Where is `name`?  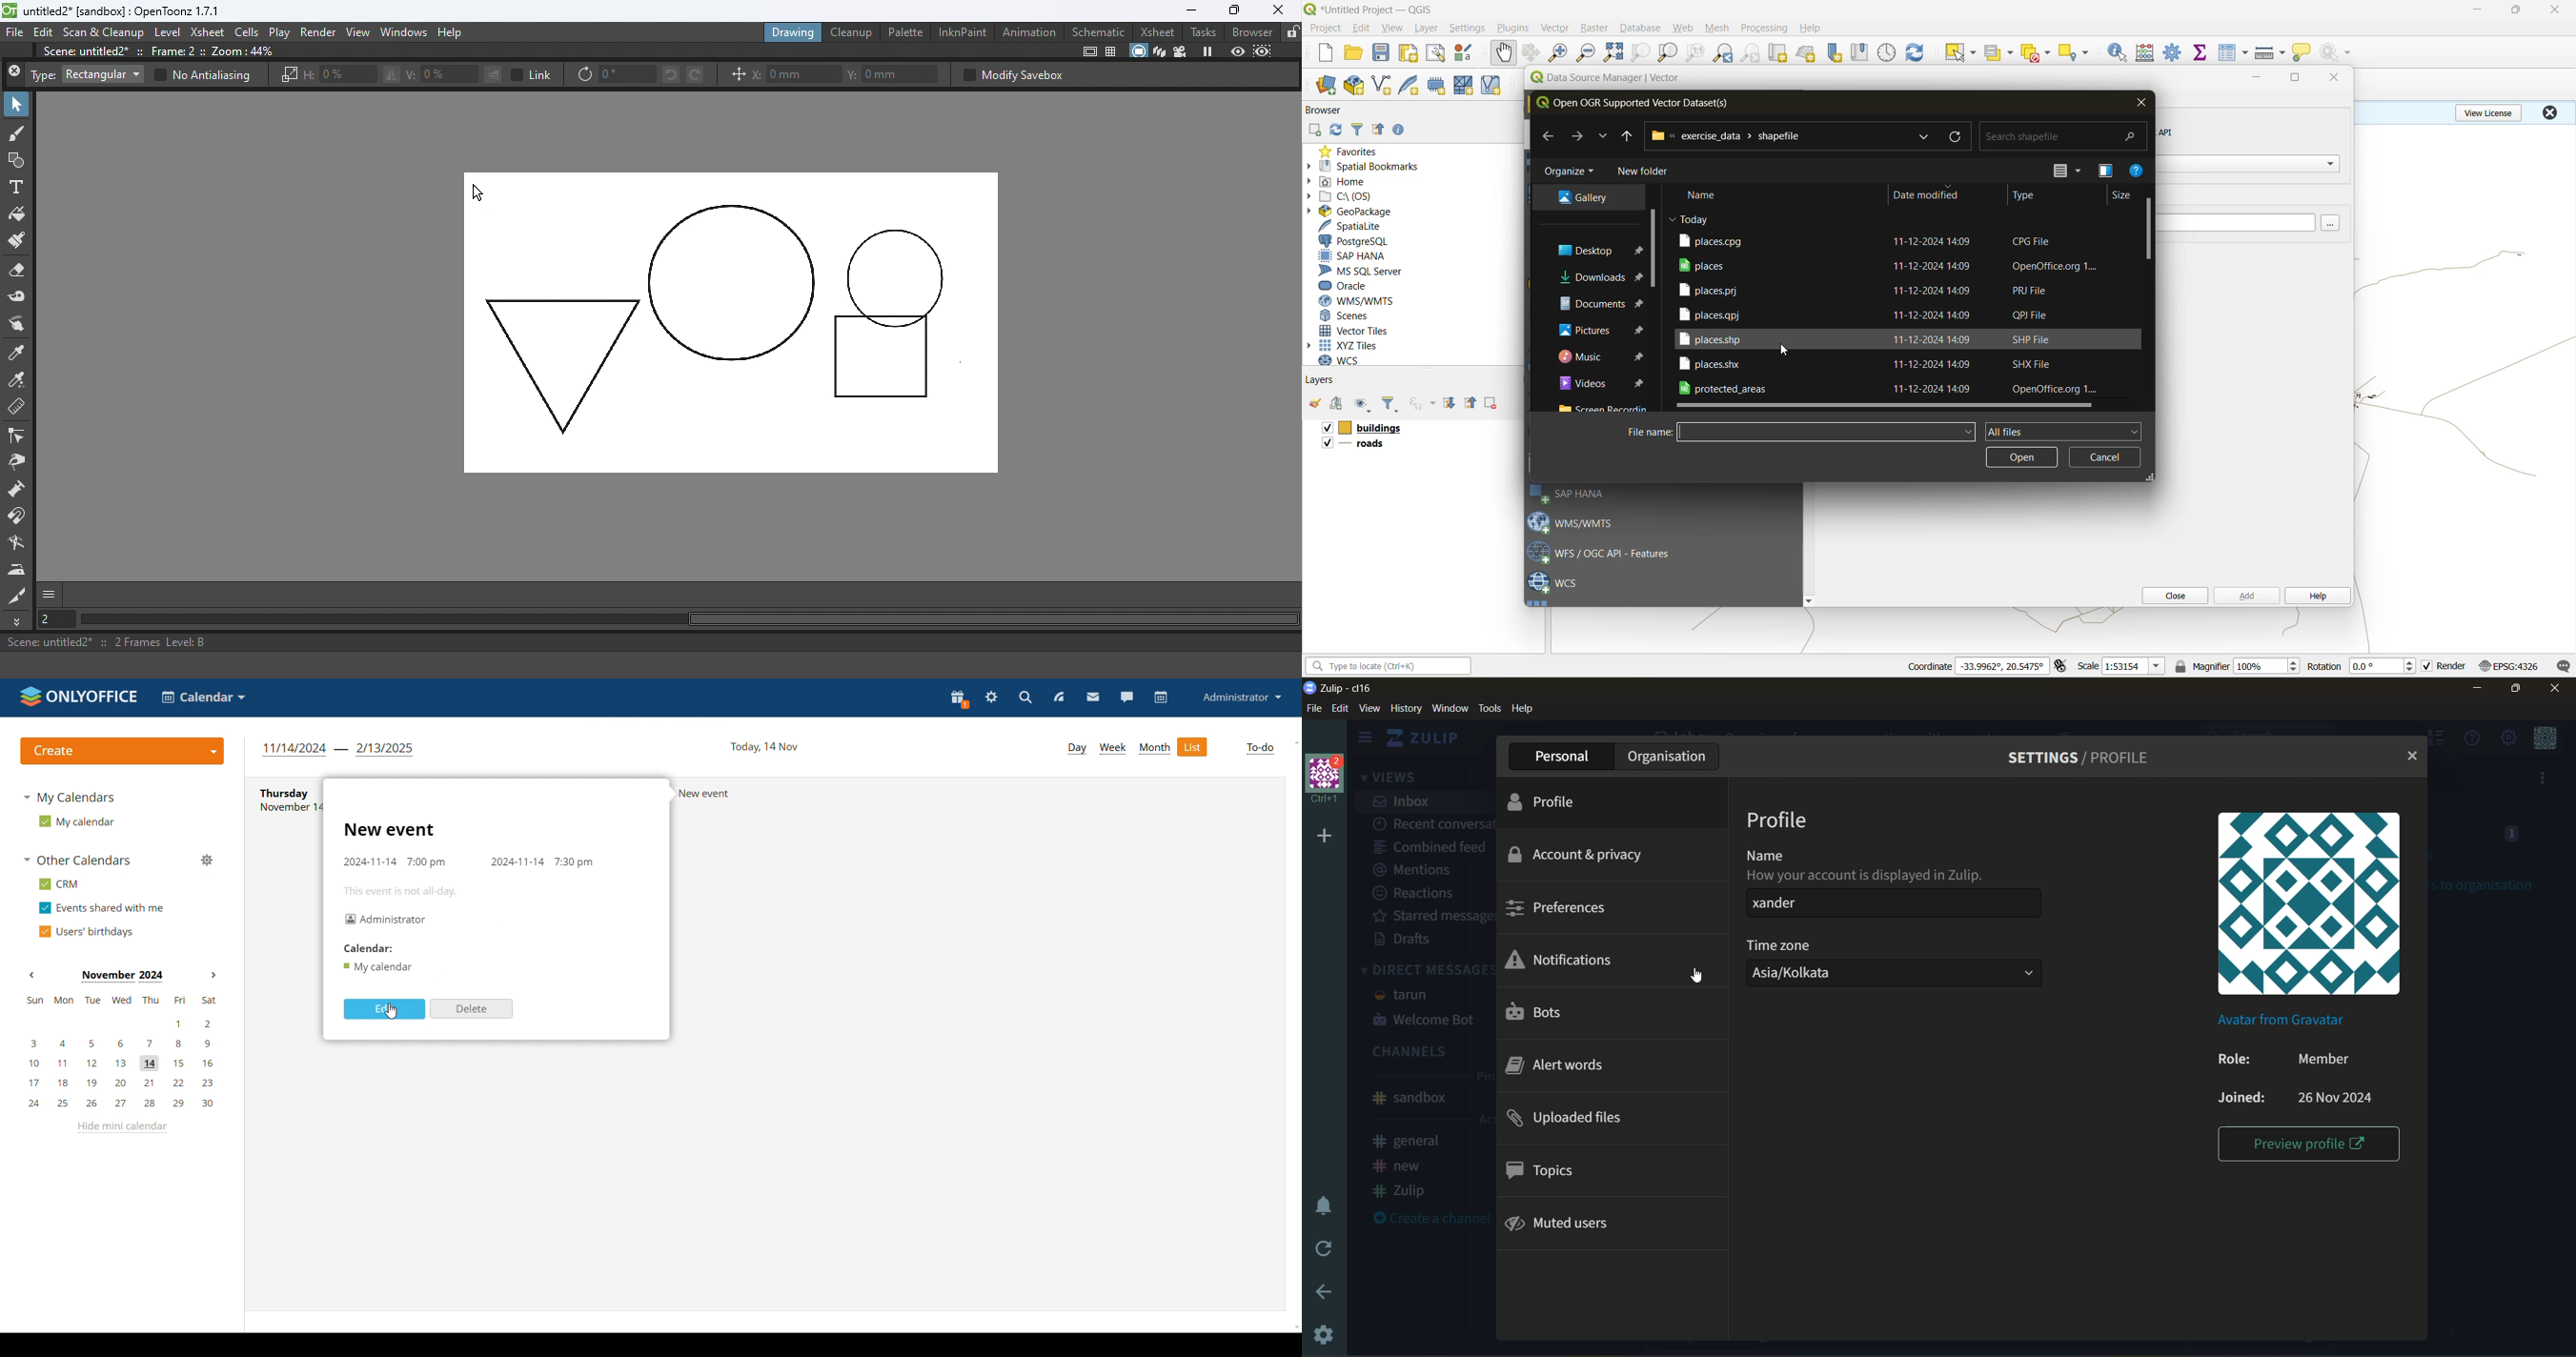
name is located at coordinates (1908, 888).